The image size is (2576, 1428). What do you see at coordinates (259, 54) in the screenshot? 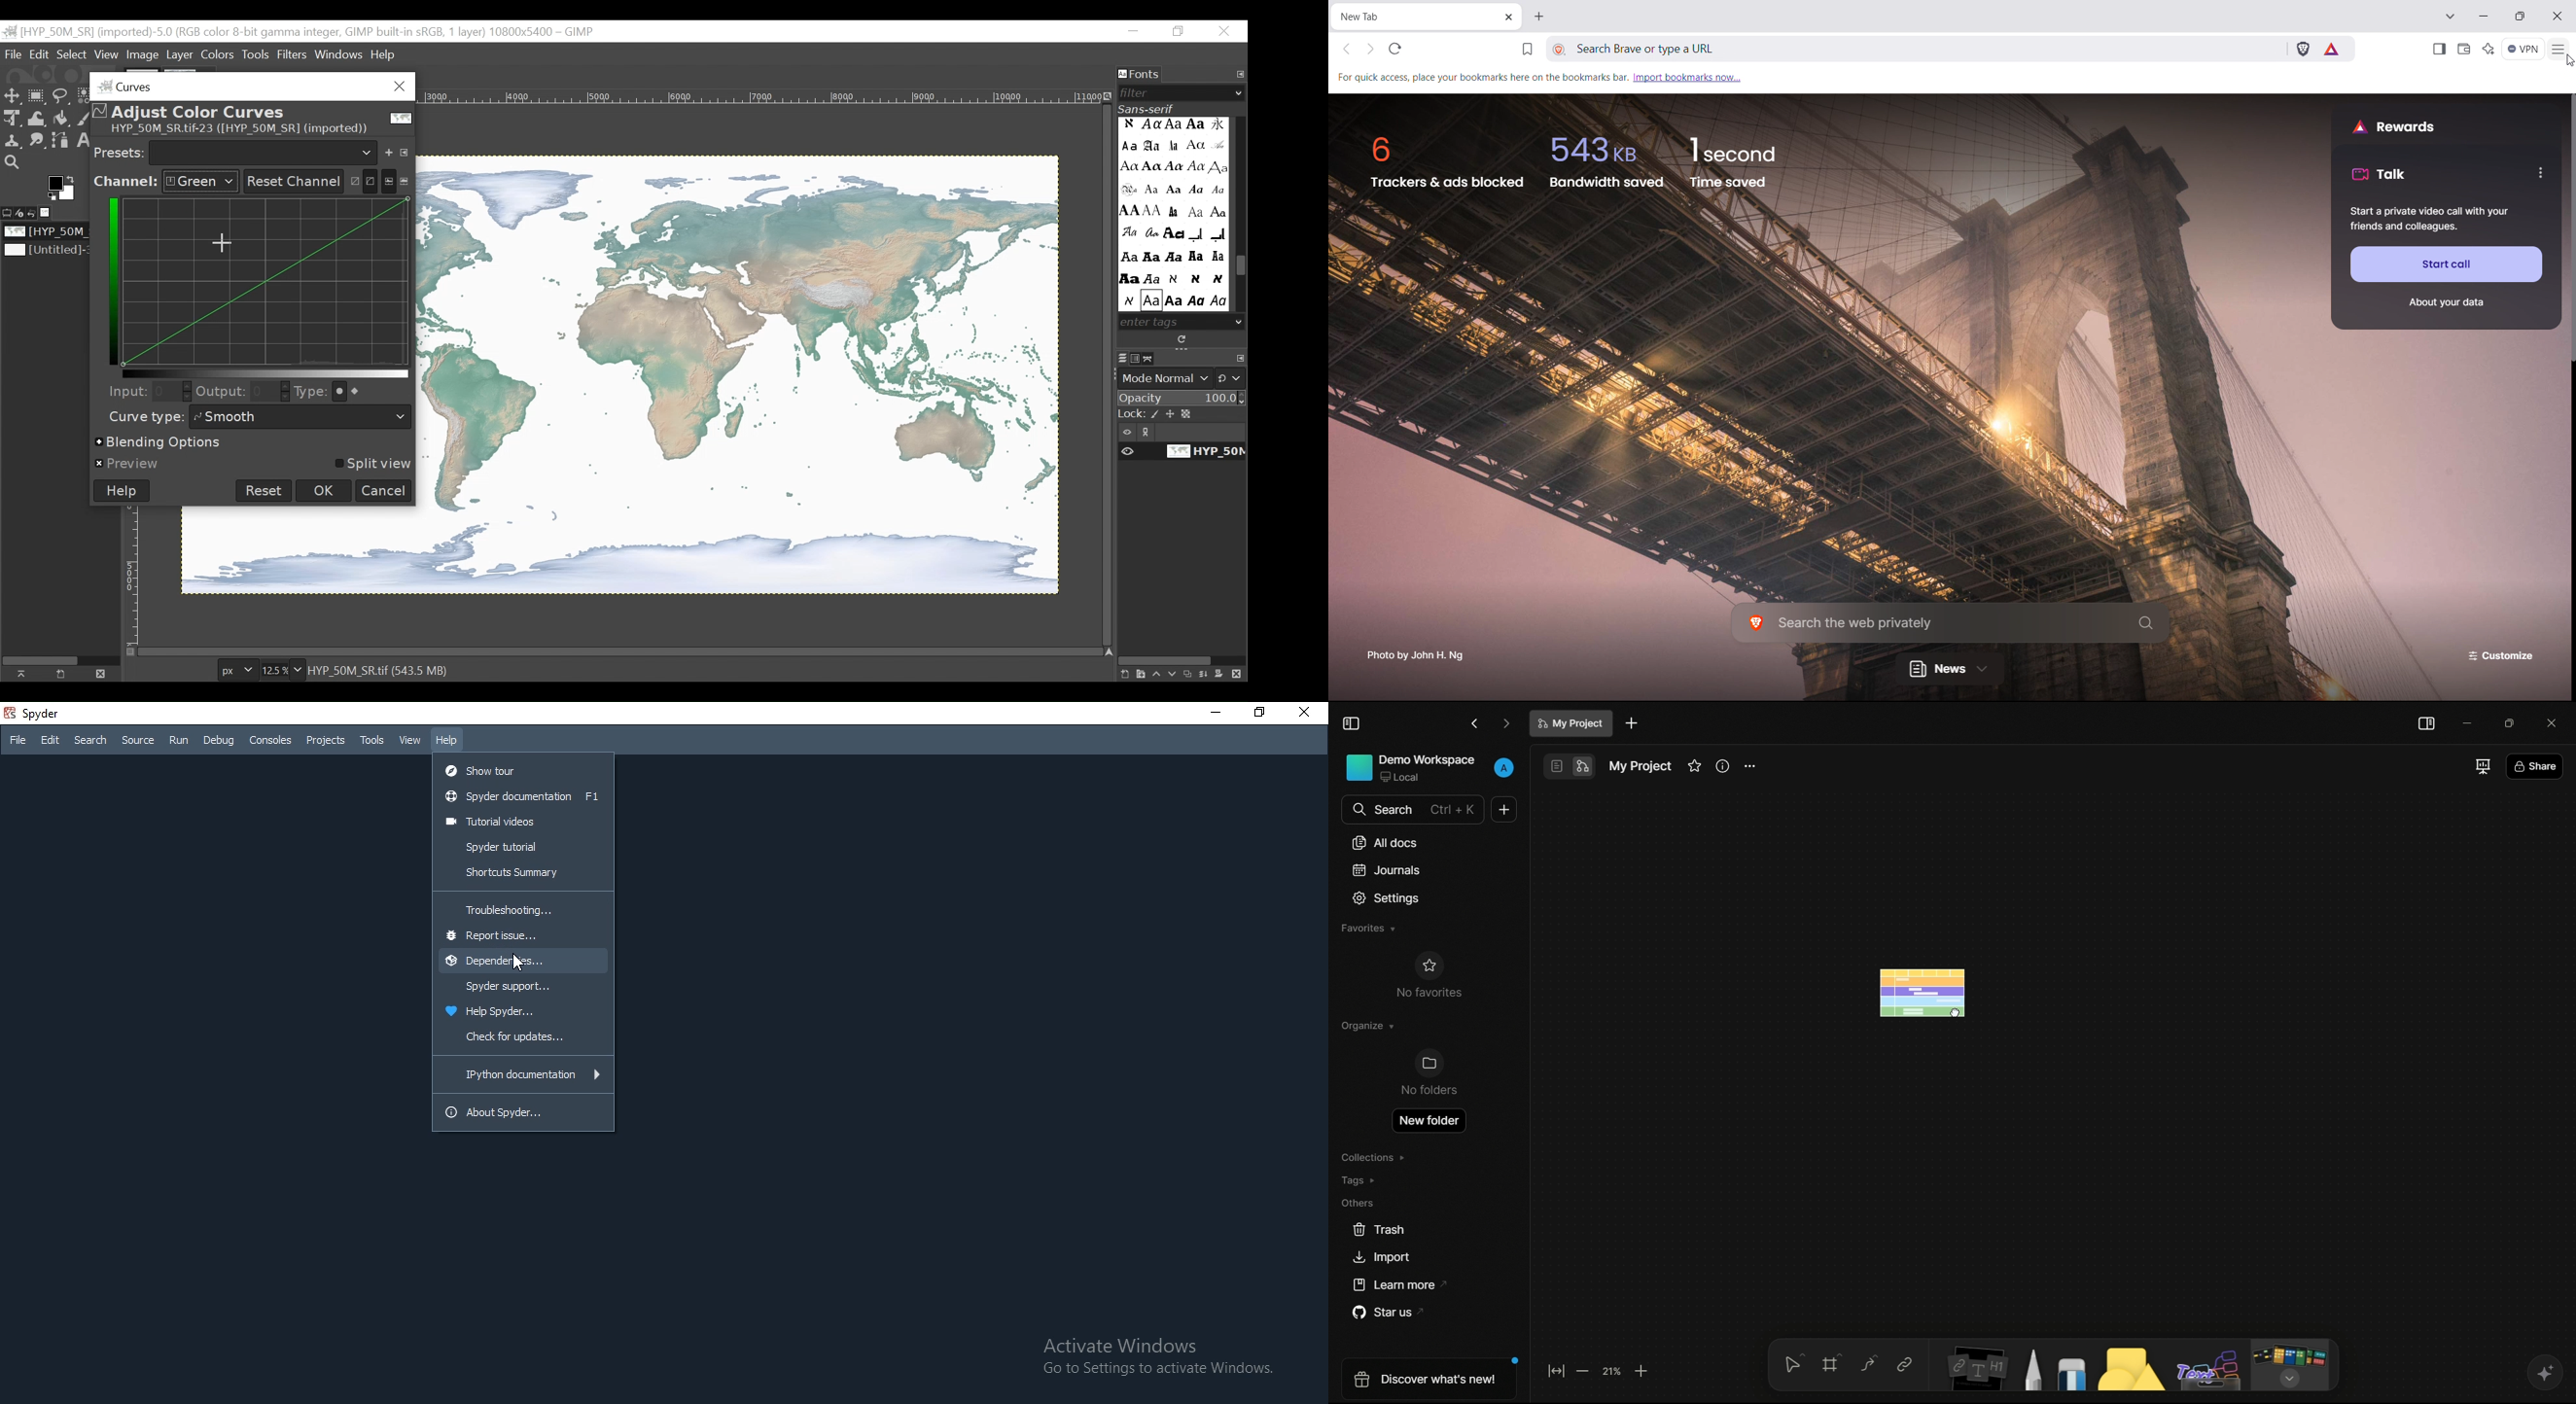
I see `Tools` at bounding box center [259, 54].